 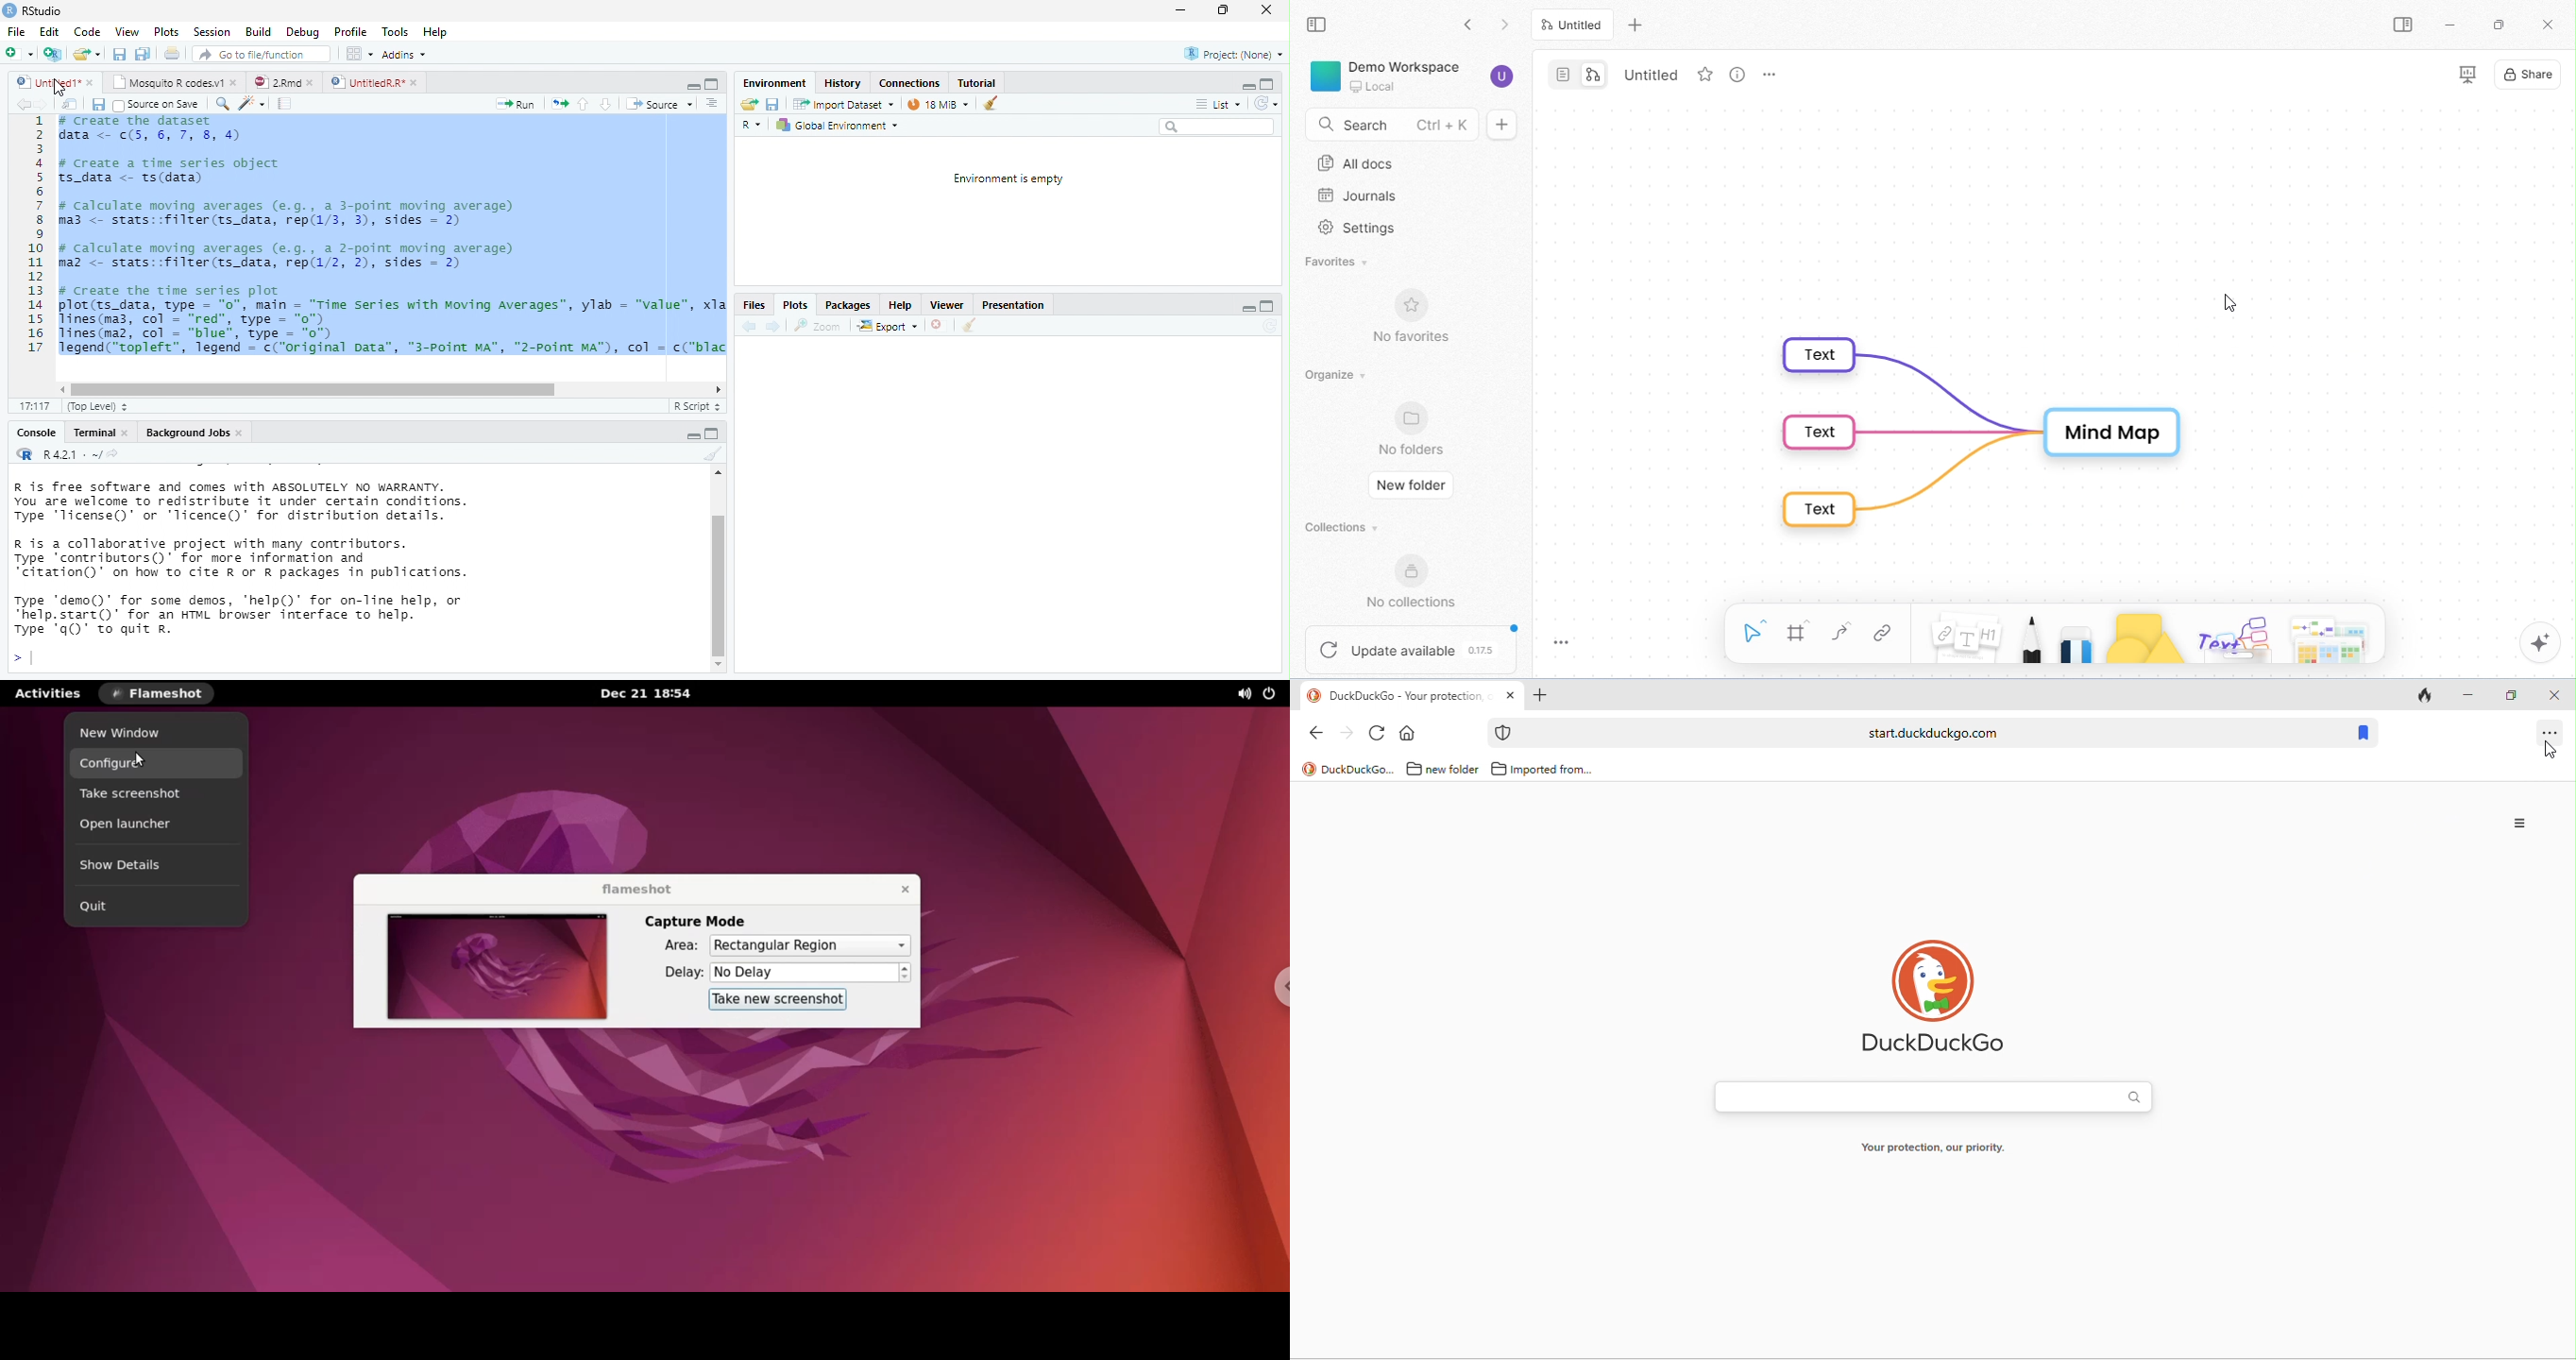 I want to click on 1 # Create the dataset

2 data <- (5, 6, 7, 8, 4)

3

4 # create a time series object

5 ts_data <- ts(data)

6

7 # calculate moving averages (e.g., a 3-point moving average)

8 ma3 <- stats::filter(ts_data, rep(1/3, 3), sides = 2)

9

10 # calculate moving averages (e.g., a 2-point moving average)

11 maz <- stats::filter(ts_data, rep(1/2, 2), sides = 2)

12

13 # create the time series plot

14 plot(ts_data, type = "0", main = "Time series with moving Averages”, ylab = "value", x1:
15 lines(ma3, col = "red", type = "o")

16 lines(ma2, col = “blue”, type = "o")

17 legend(“topleft”, legend = c(“original pata”, "3-point MA", "2-point MA"), col = c(“blac, so click(x=374, y=241).